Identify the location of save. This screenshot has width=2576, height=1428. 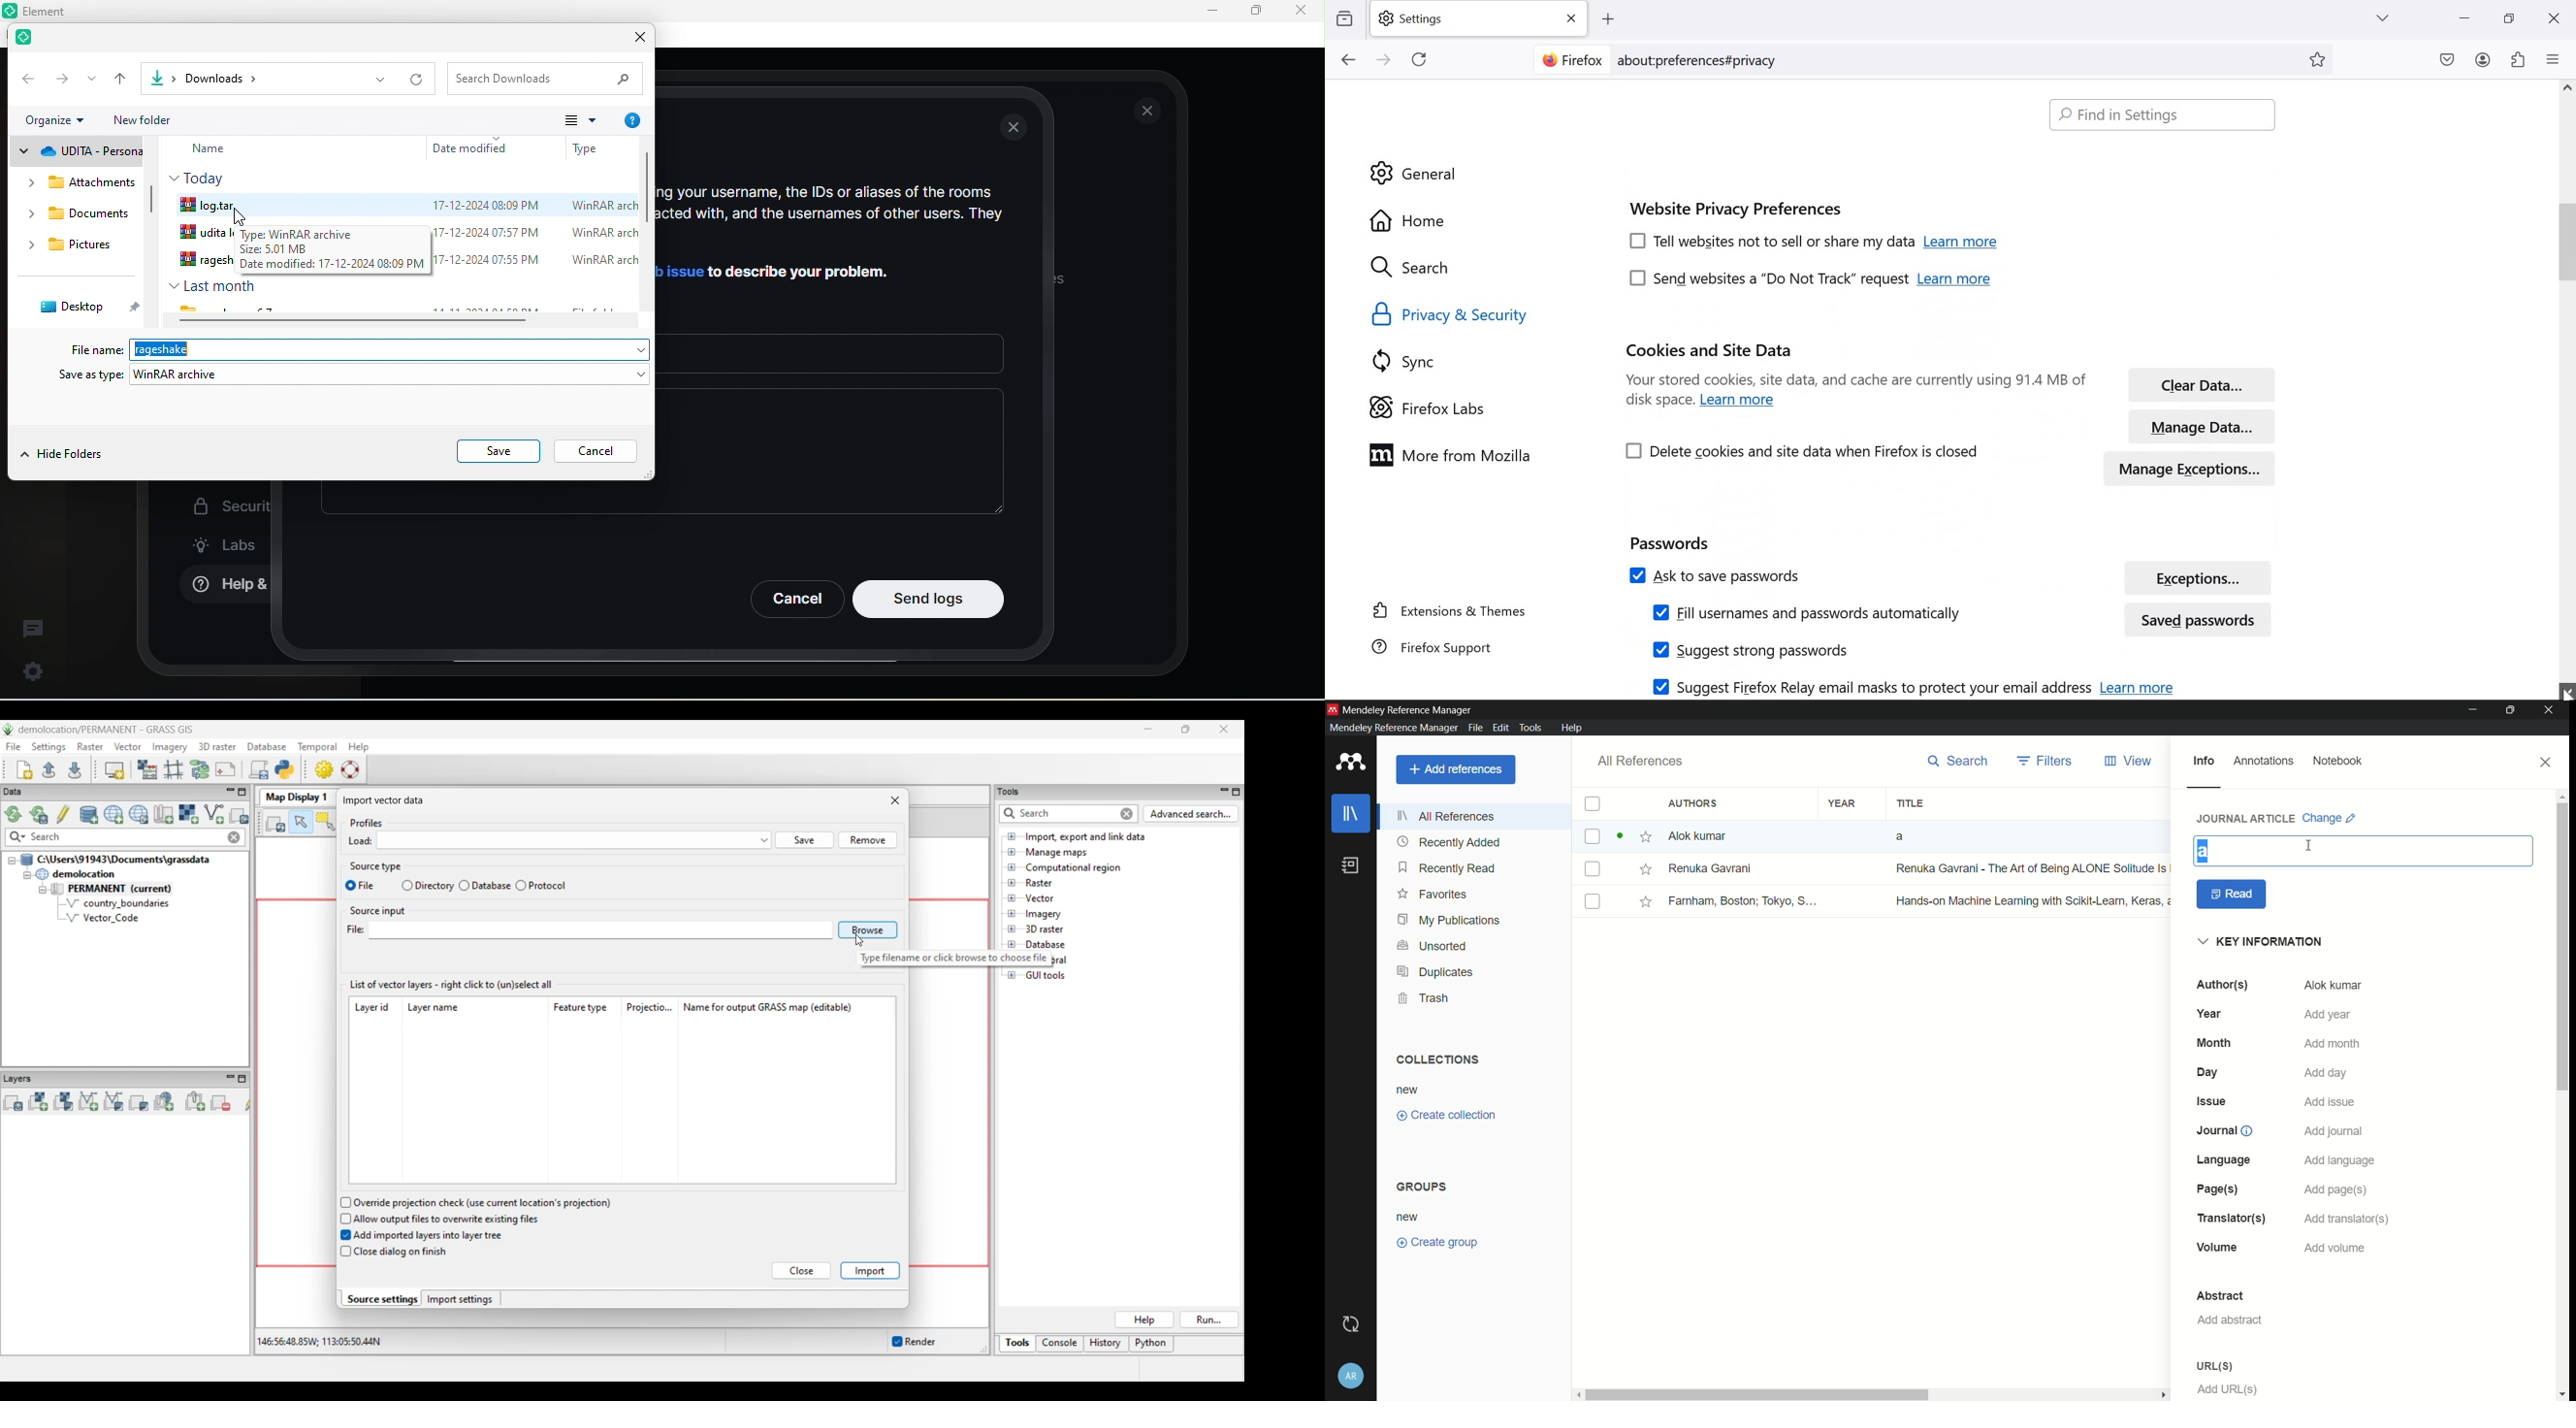
(499, 451).